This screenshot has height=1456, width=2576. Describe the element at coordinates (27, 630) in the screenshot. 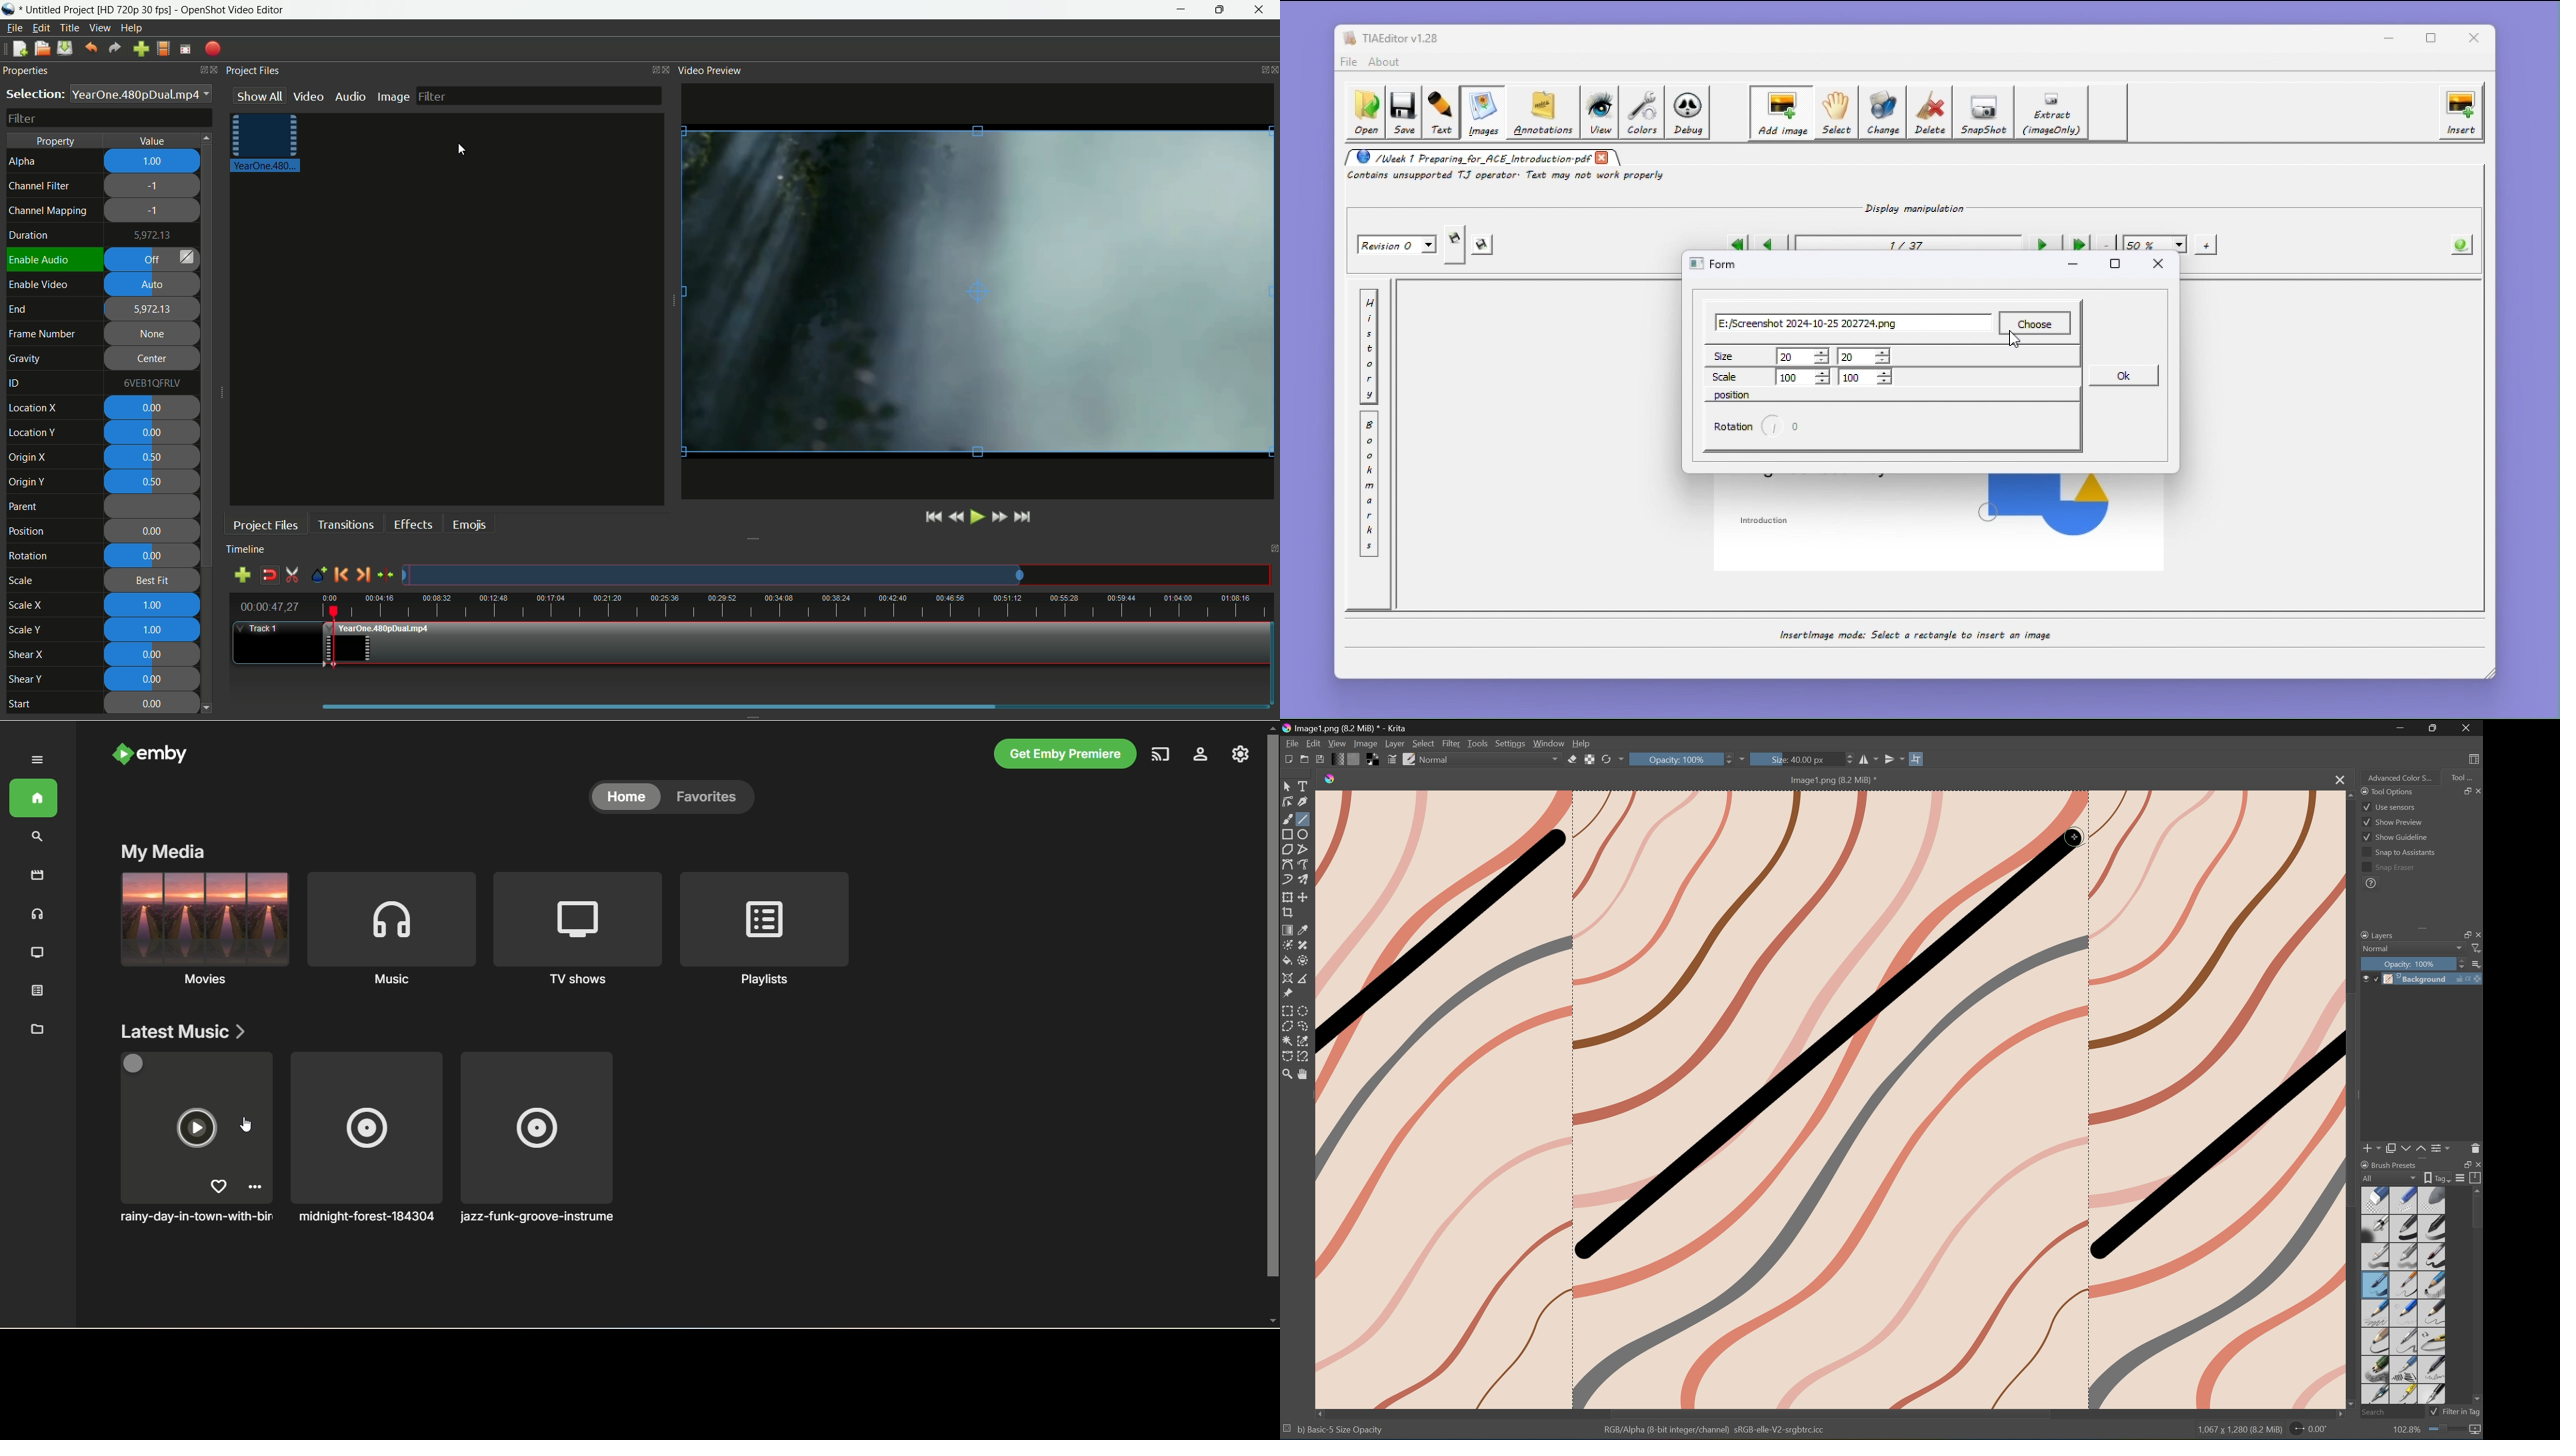

I see `scale y` at that location.